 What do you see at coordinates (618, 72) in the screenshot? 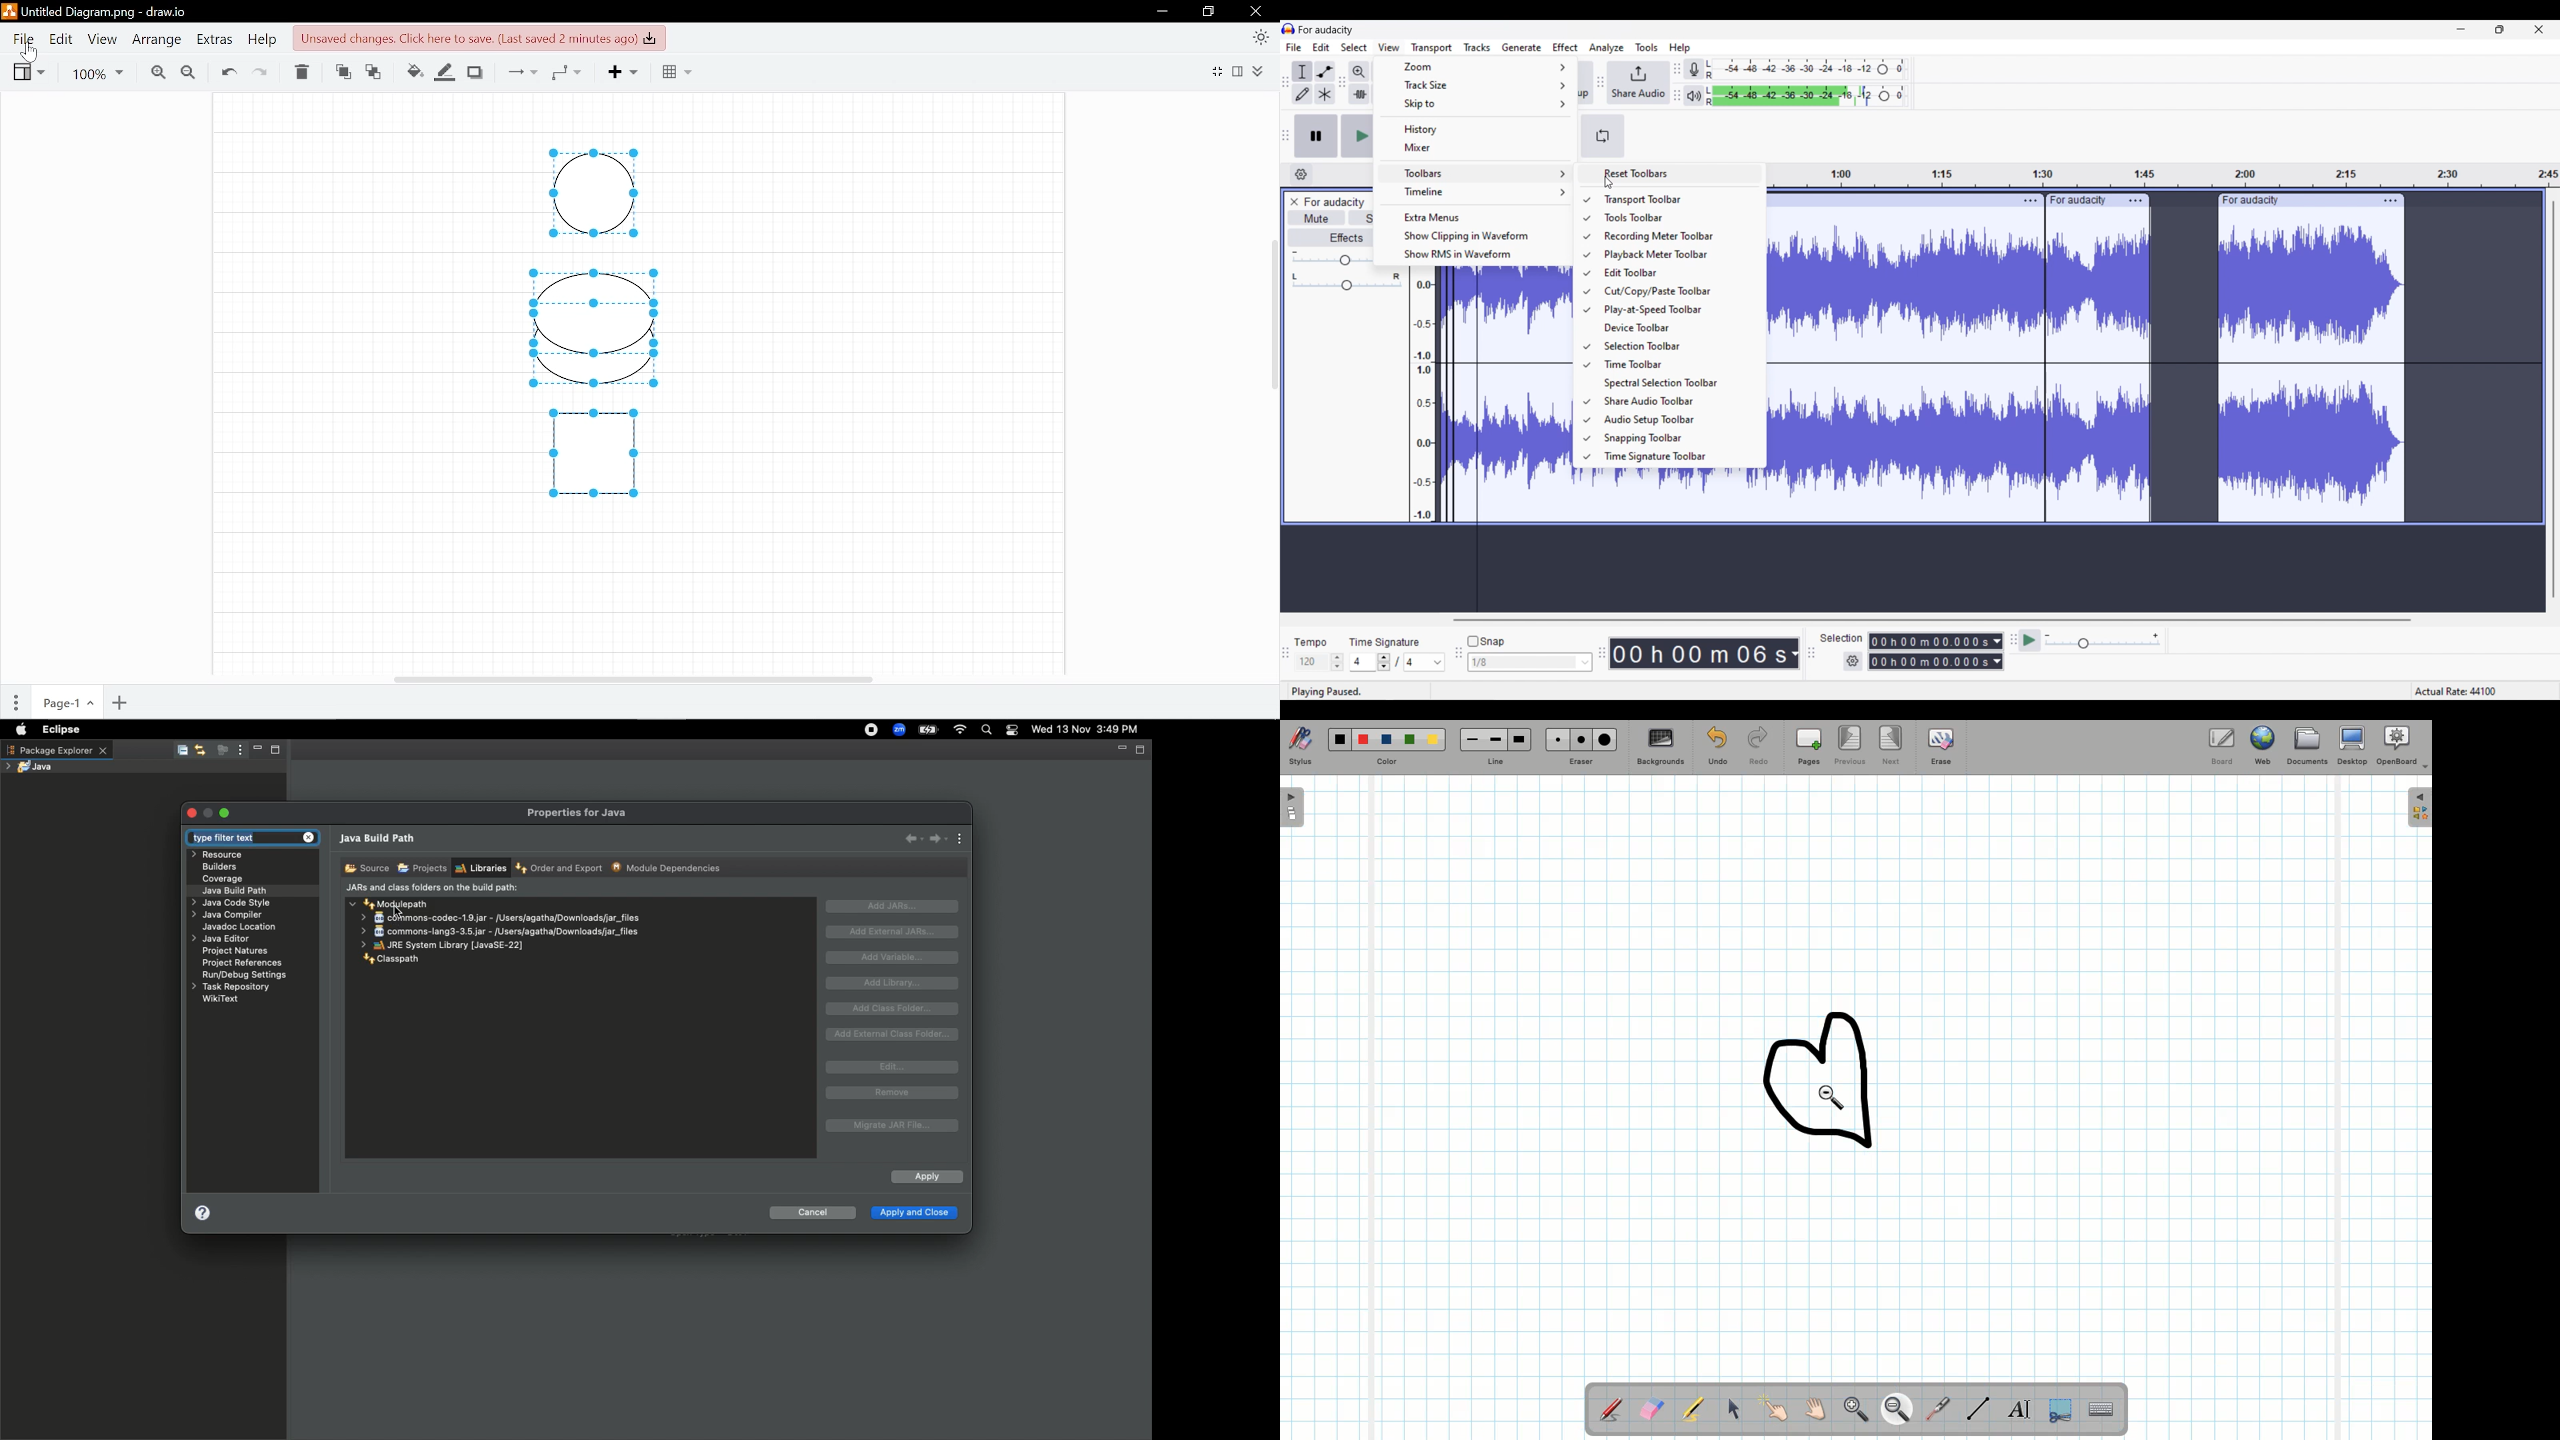
I see `Add ` at bounding box center [618, 72].